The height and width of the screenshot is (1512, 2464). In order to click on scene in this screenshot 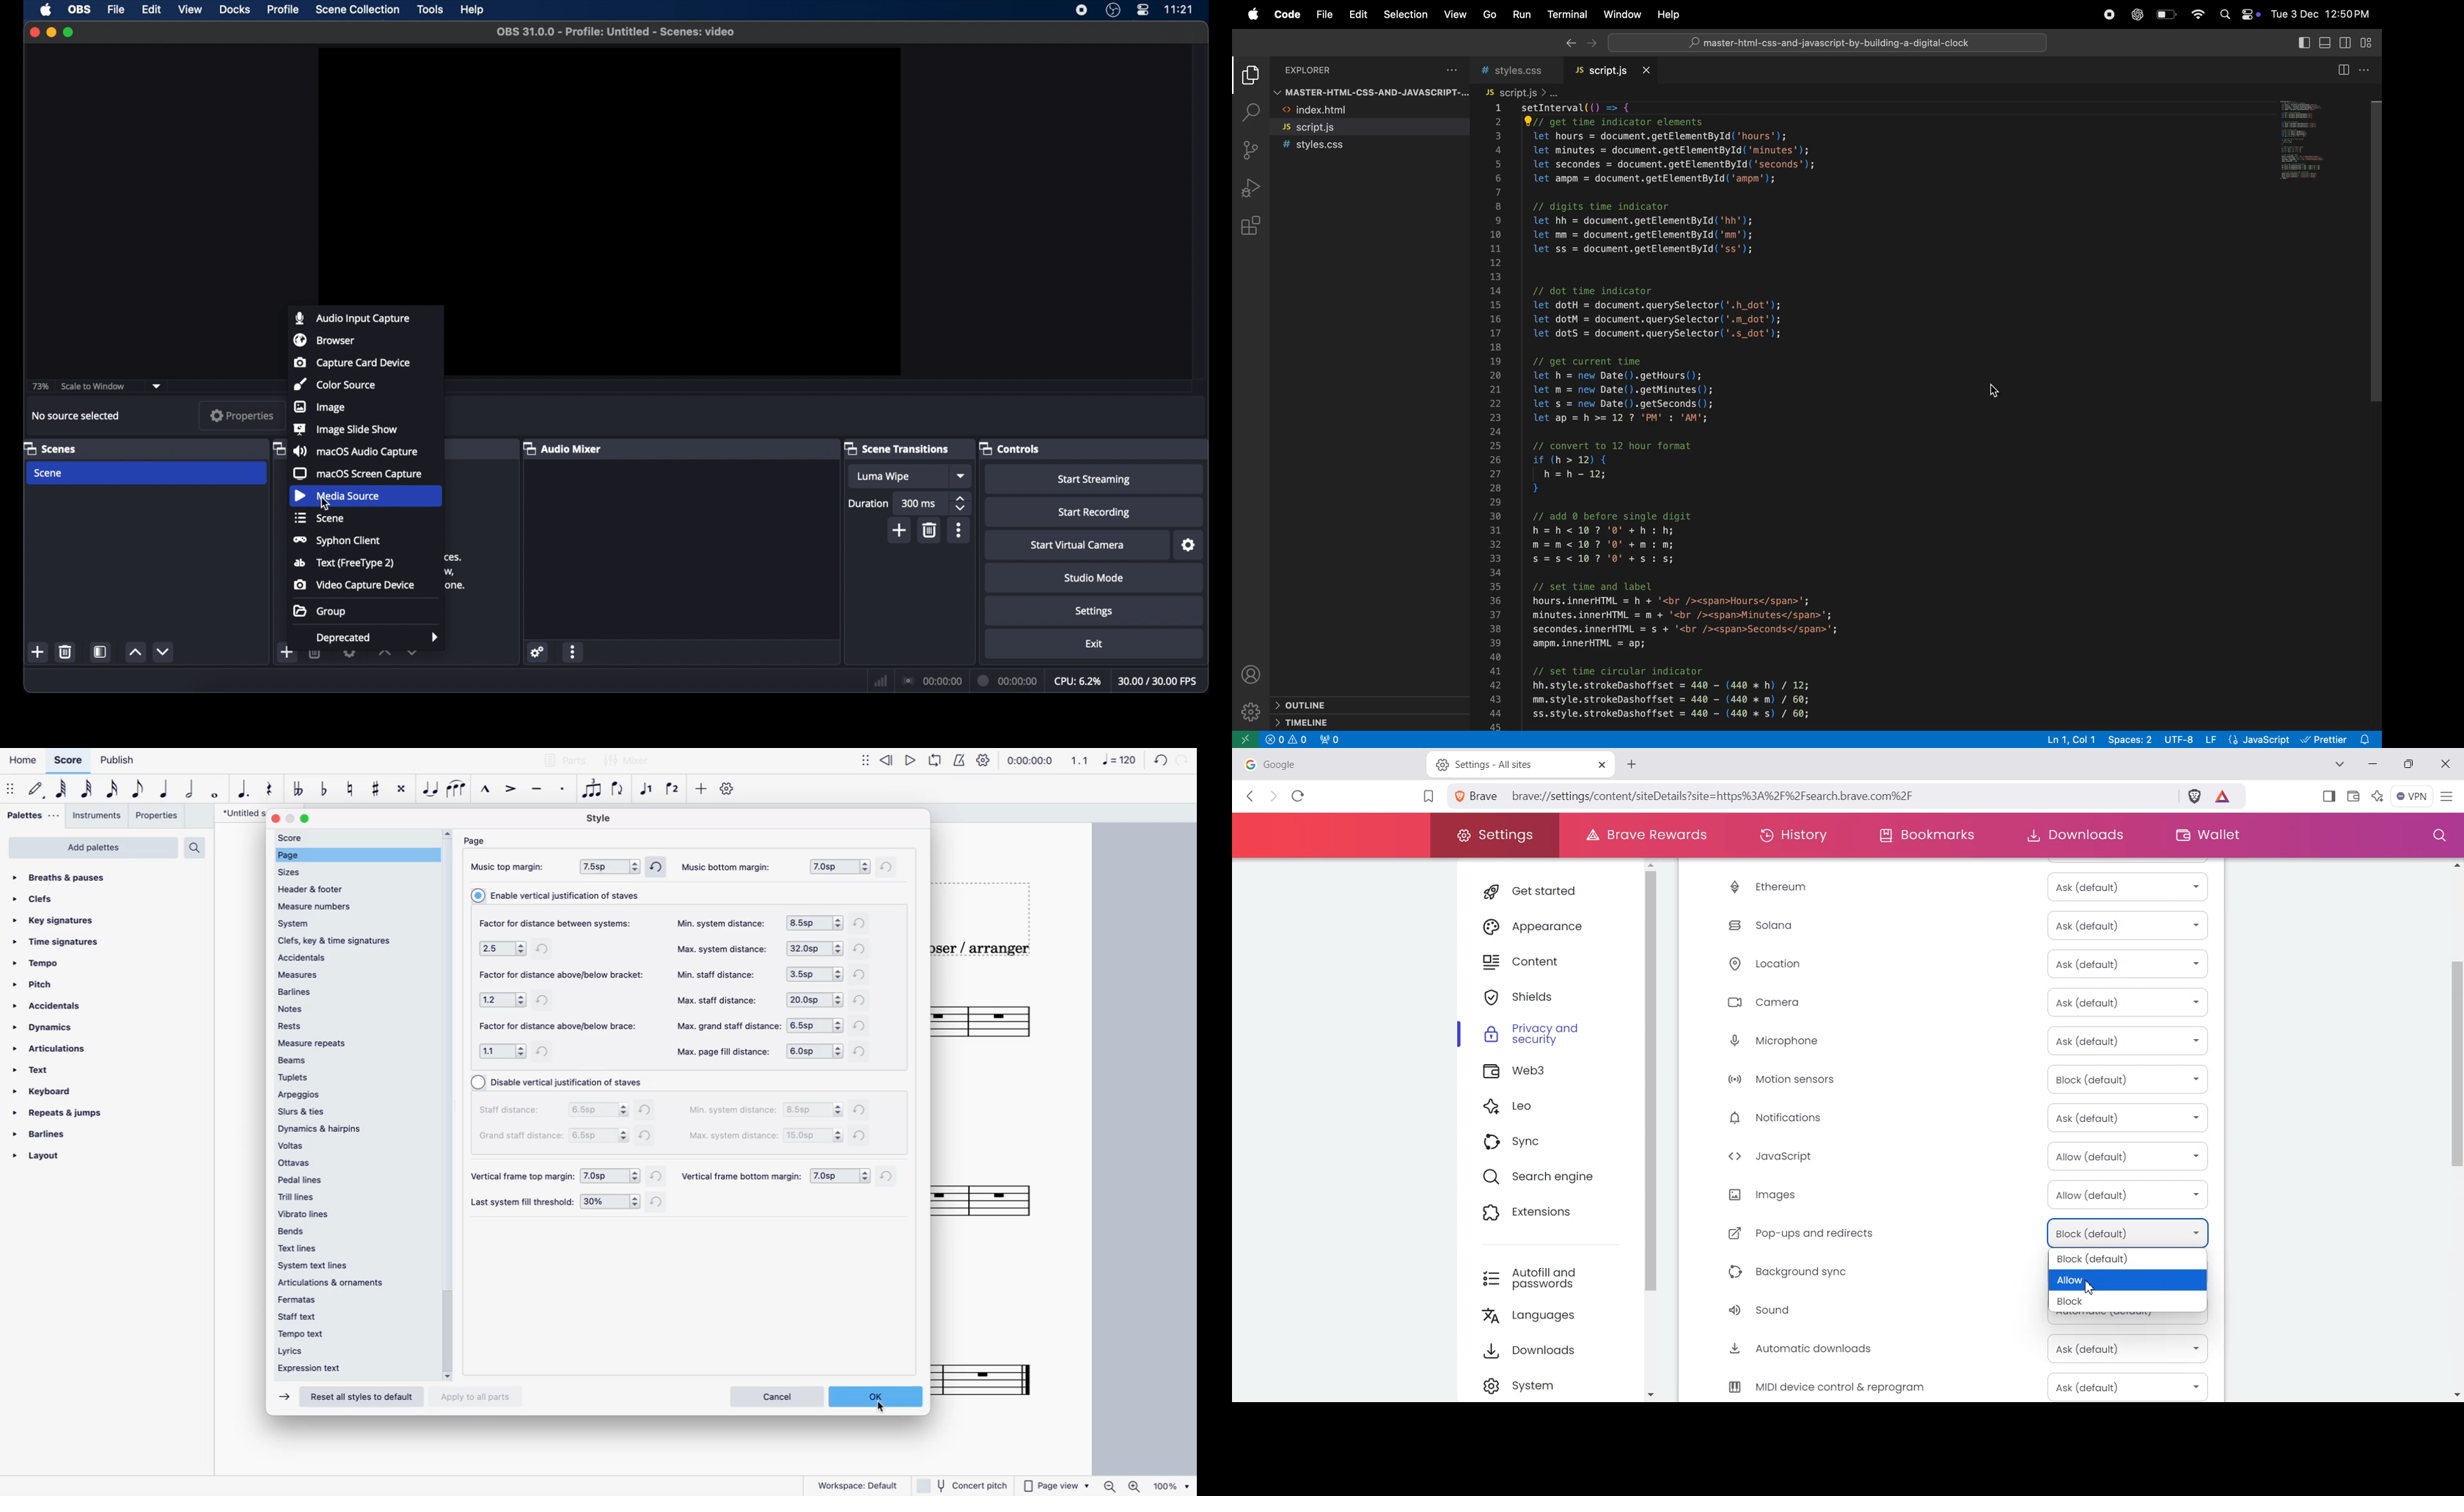, I will do `click(320, 518)`.